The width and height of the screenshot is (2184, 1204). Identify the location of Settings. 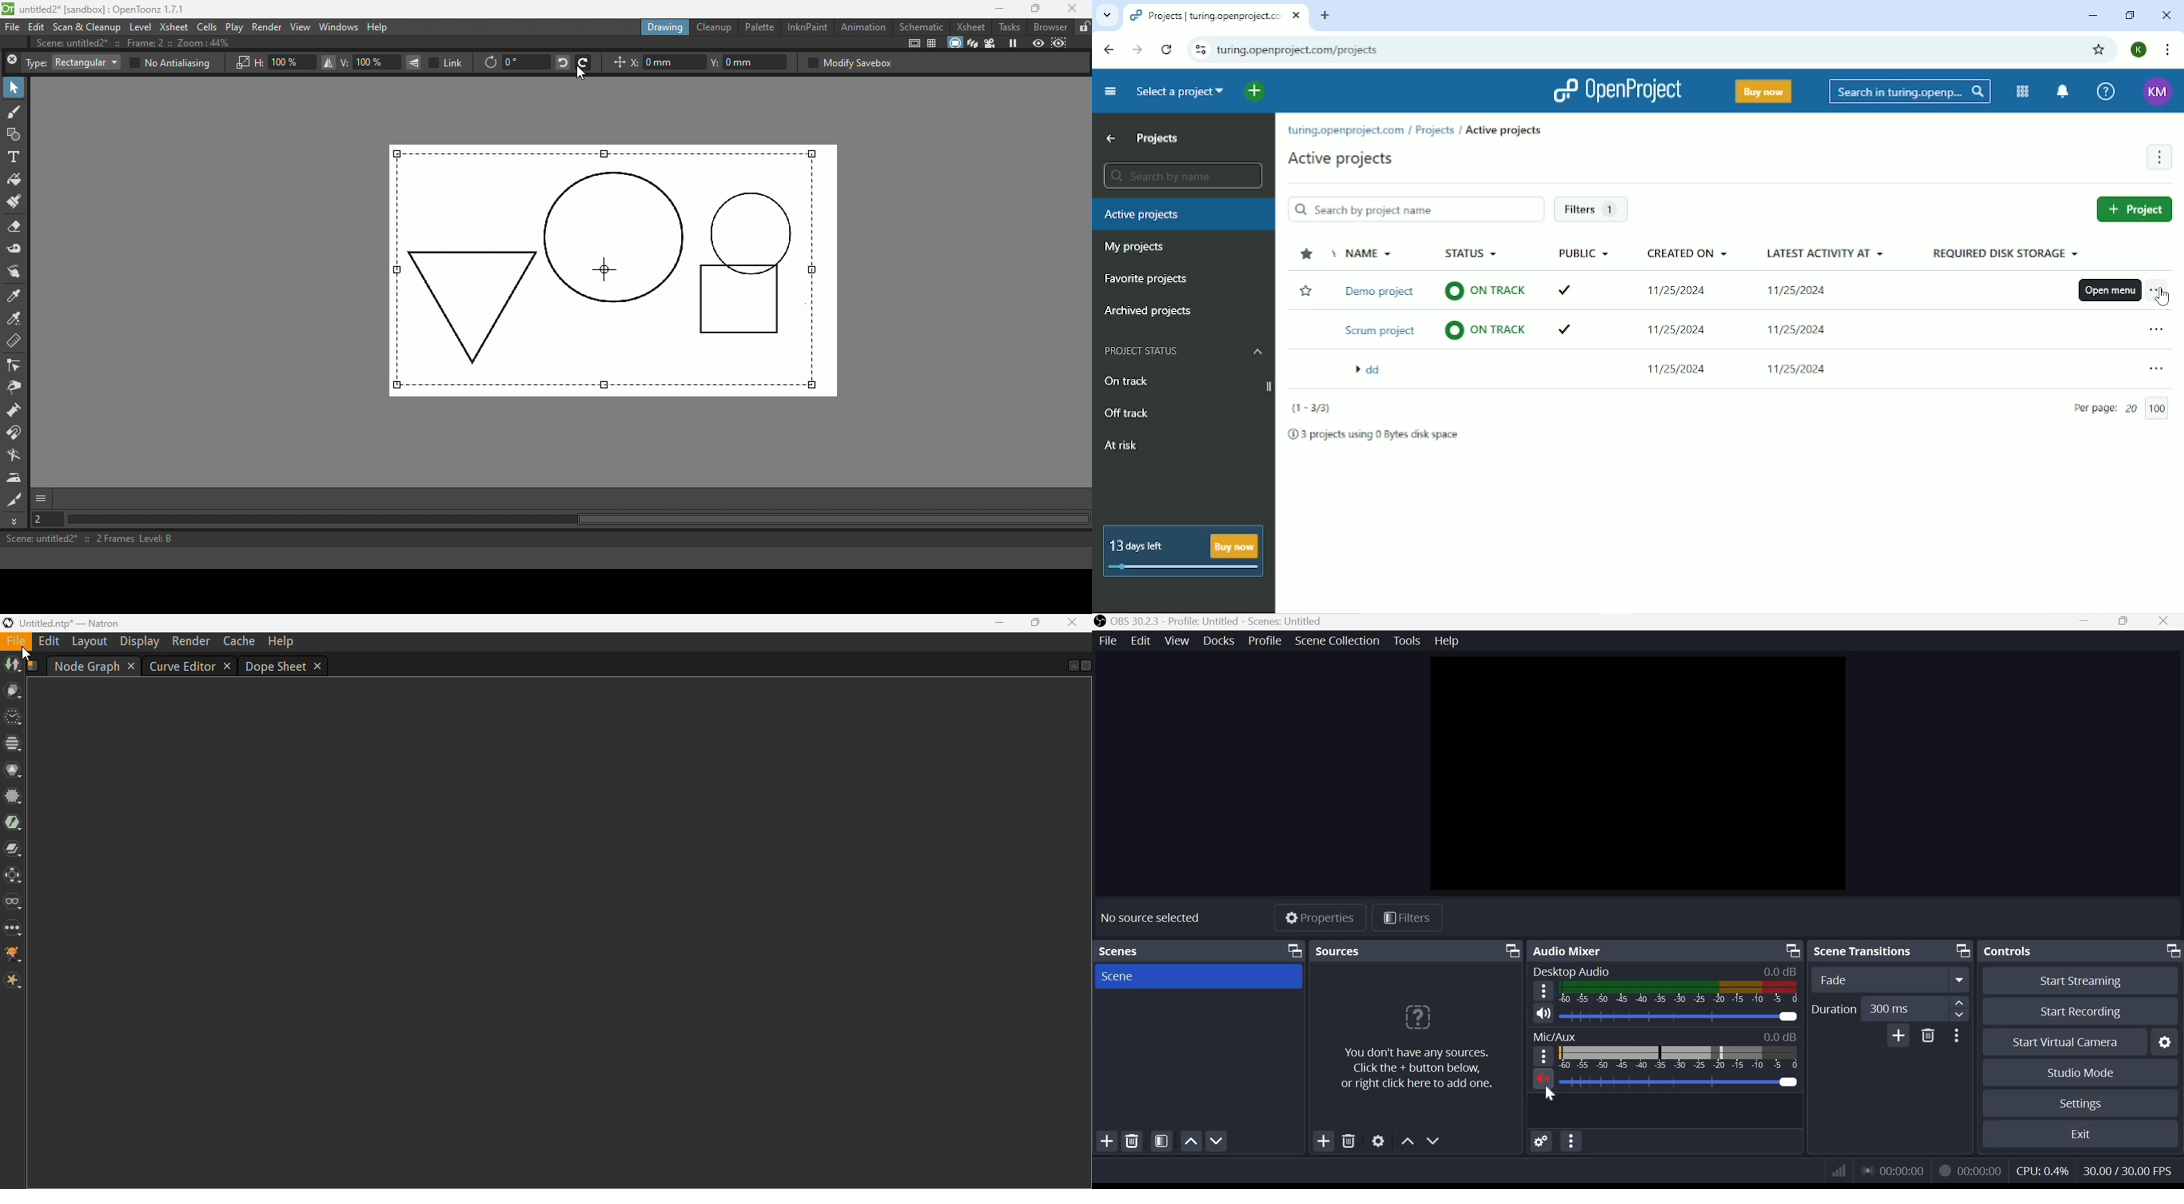
(2082, 1105).